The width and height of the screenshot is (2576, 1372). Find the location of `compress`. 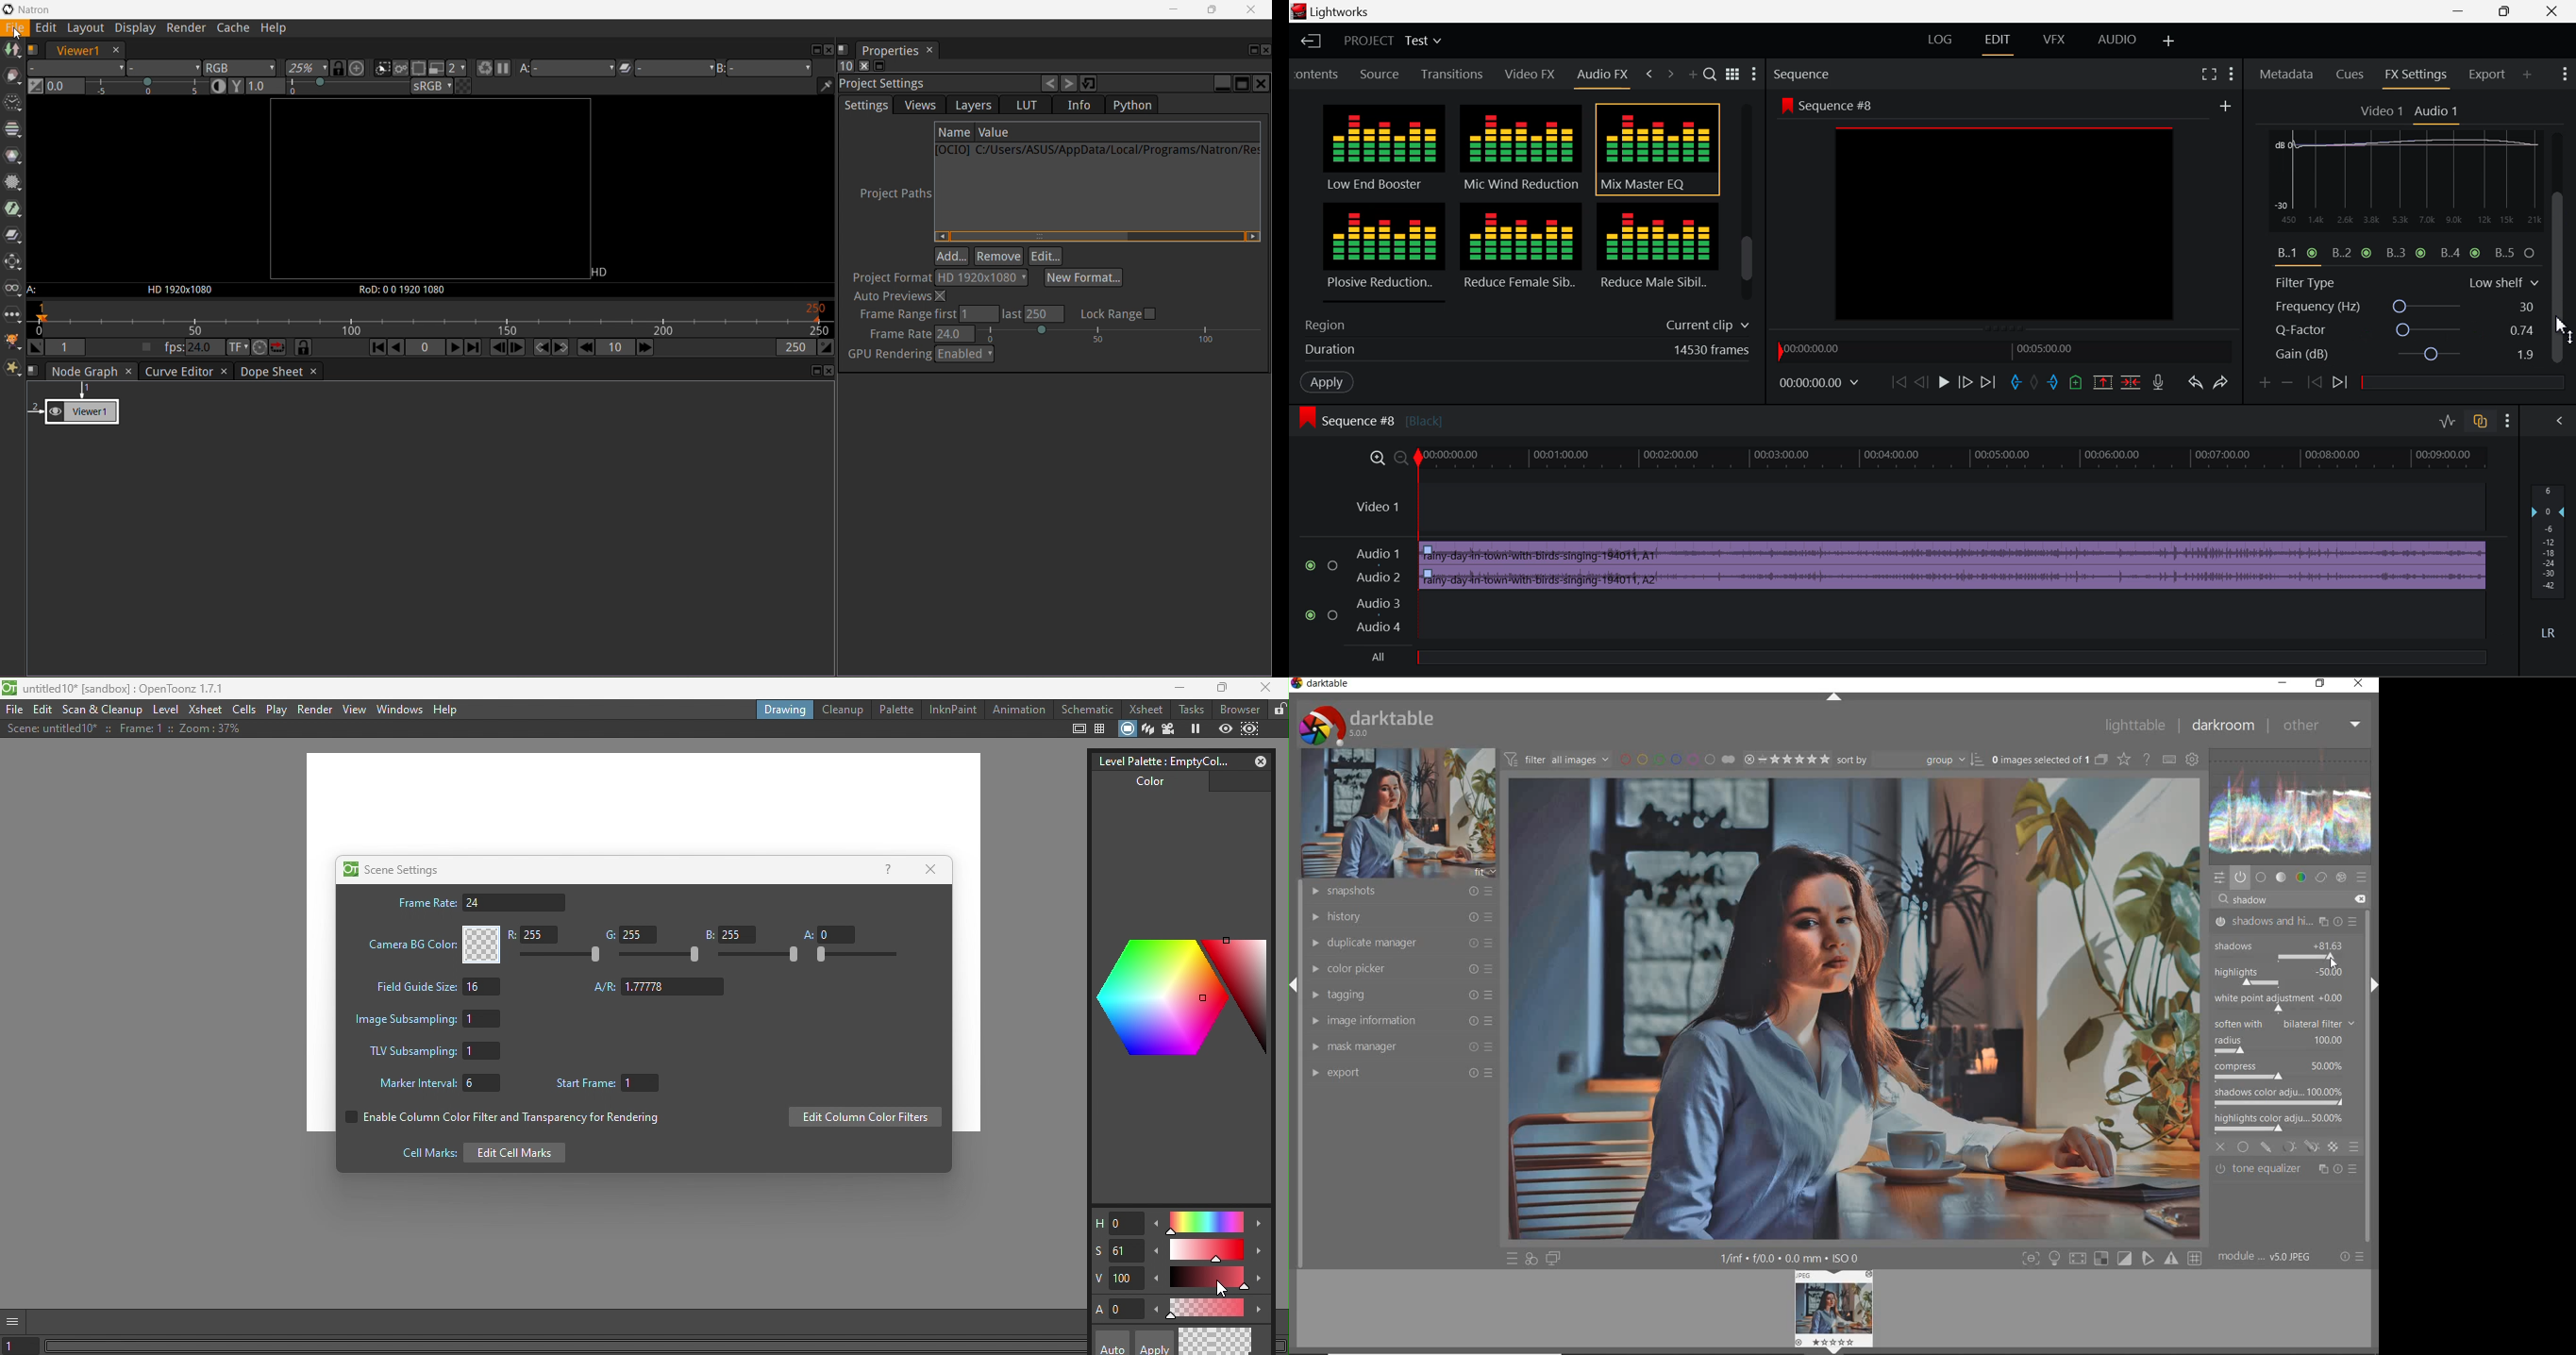

compress is located at coordinates (2281, 1073).